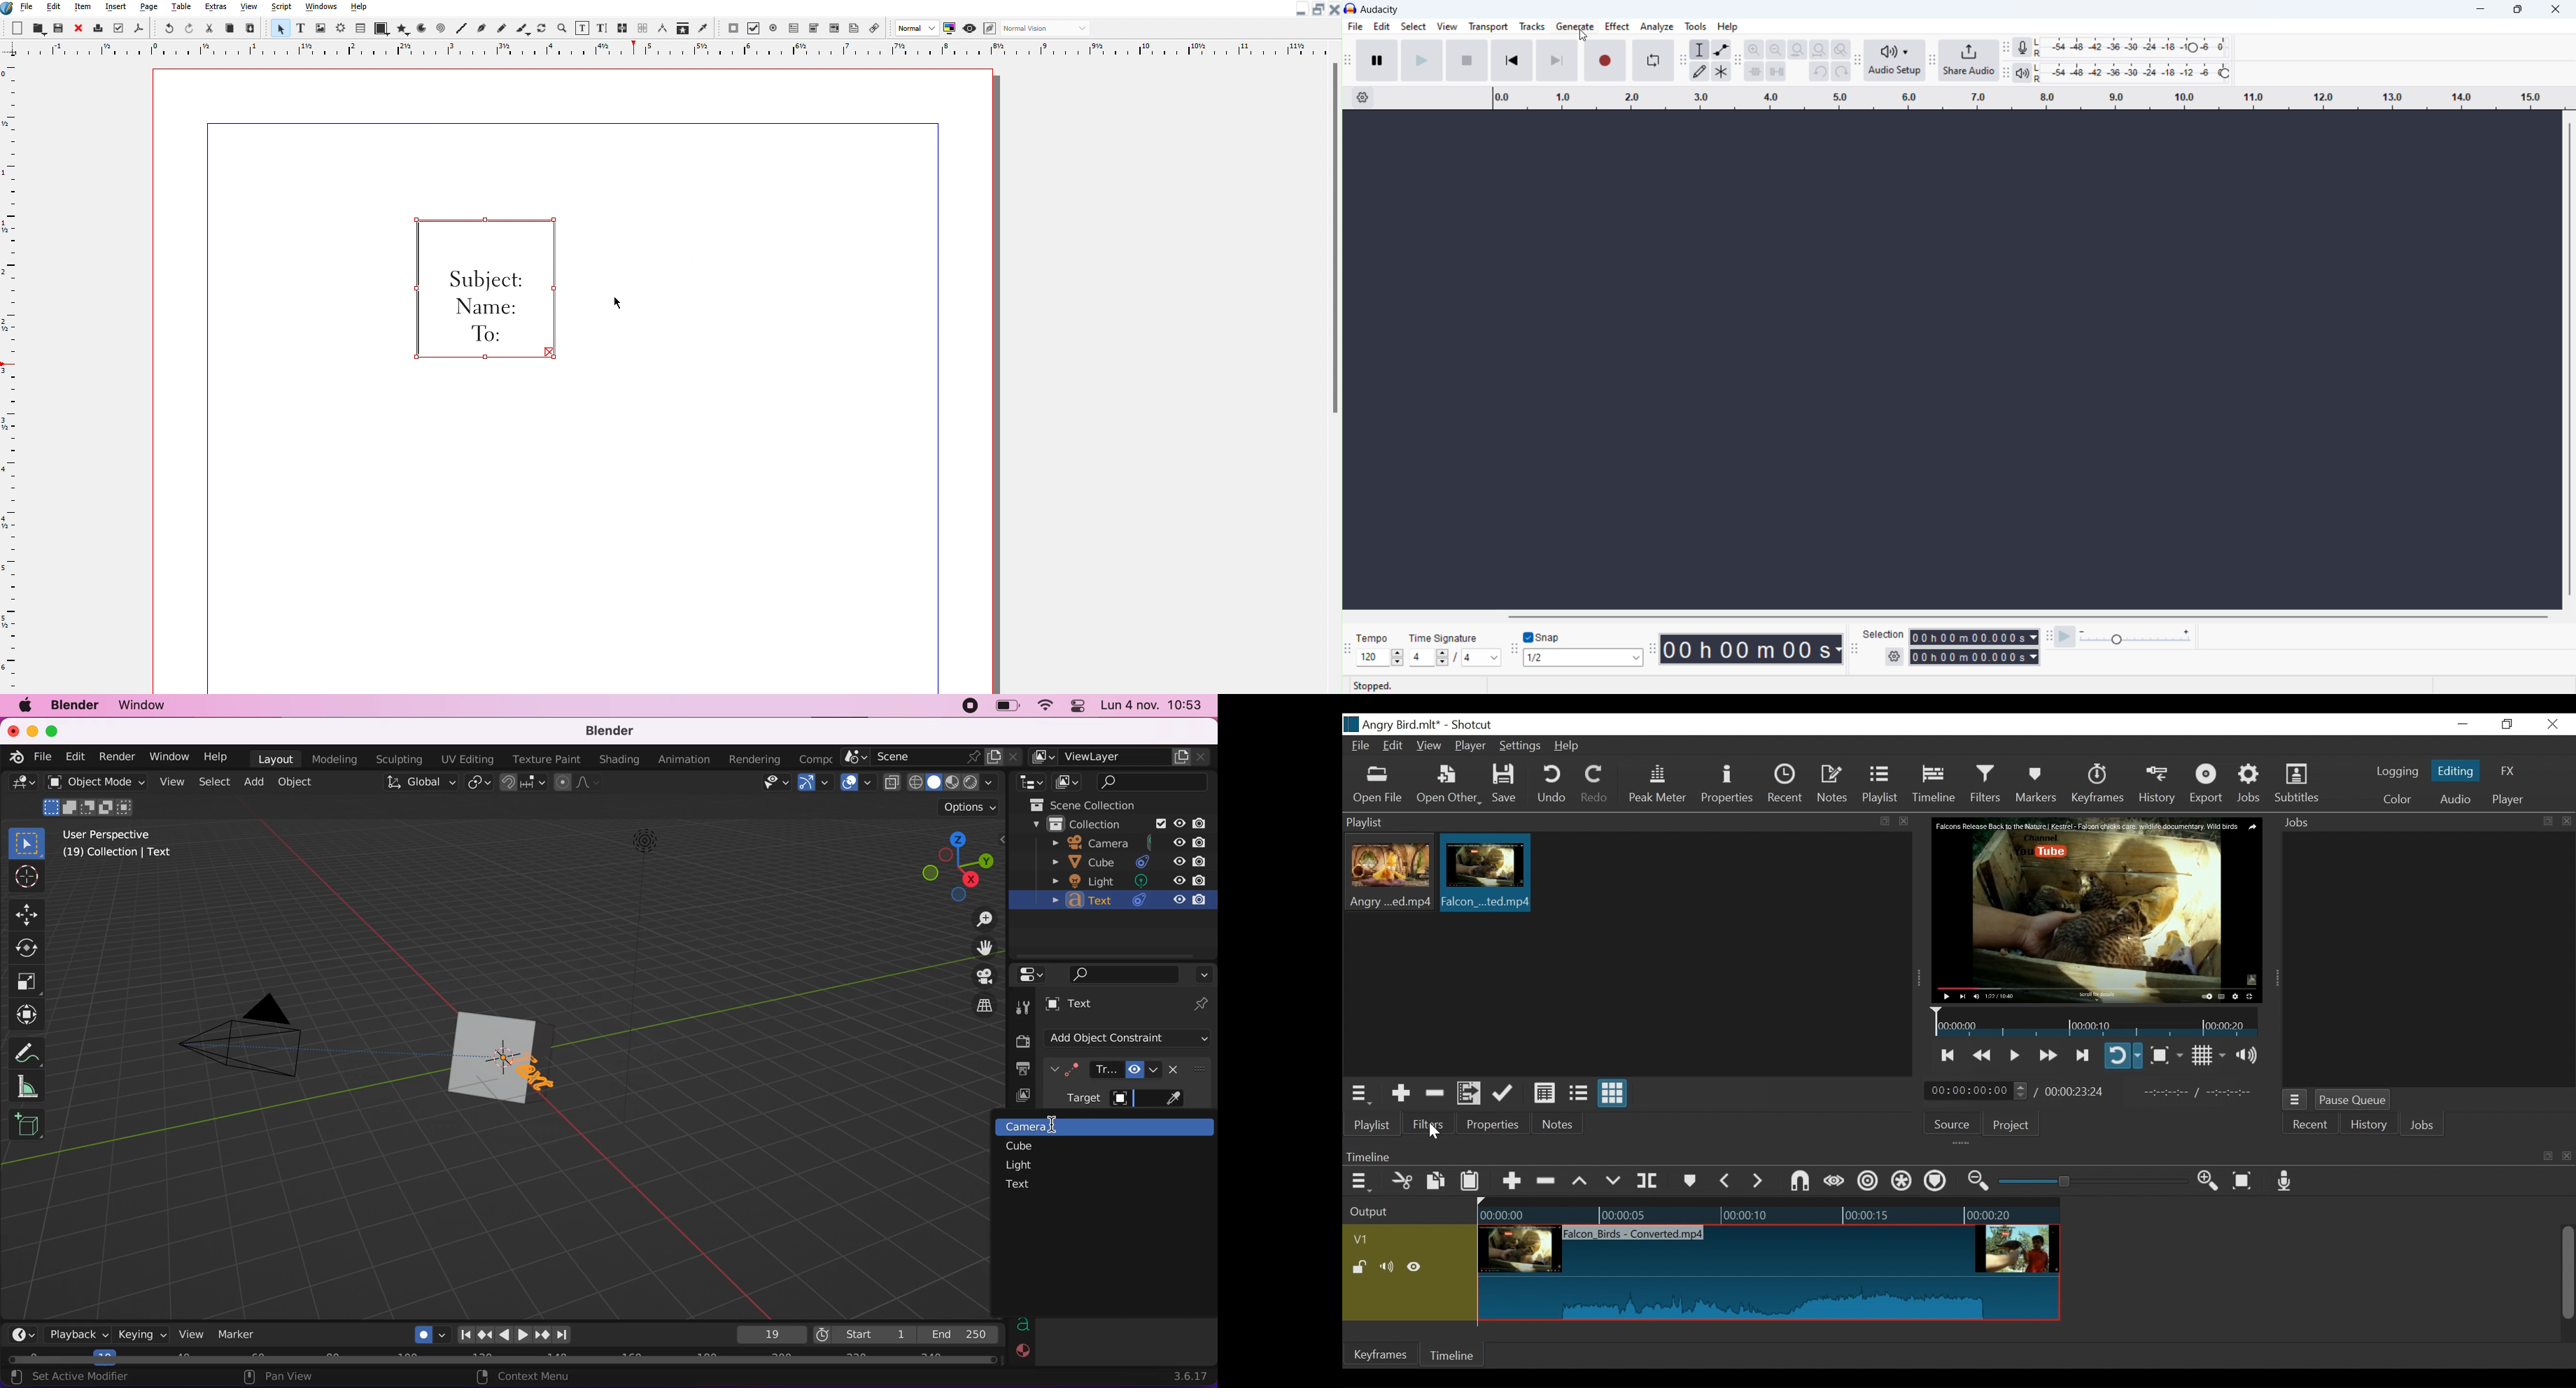 The width and height of the screenshot is (2576, 1400). Describe the element at coordinates (2297, 783) in the screenshot. I see `Subtitles` at that location.